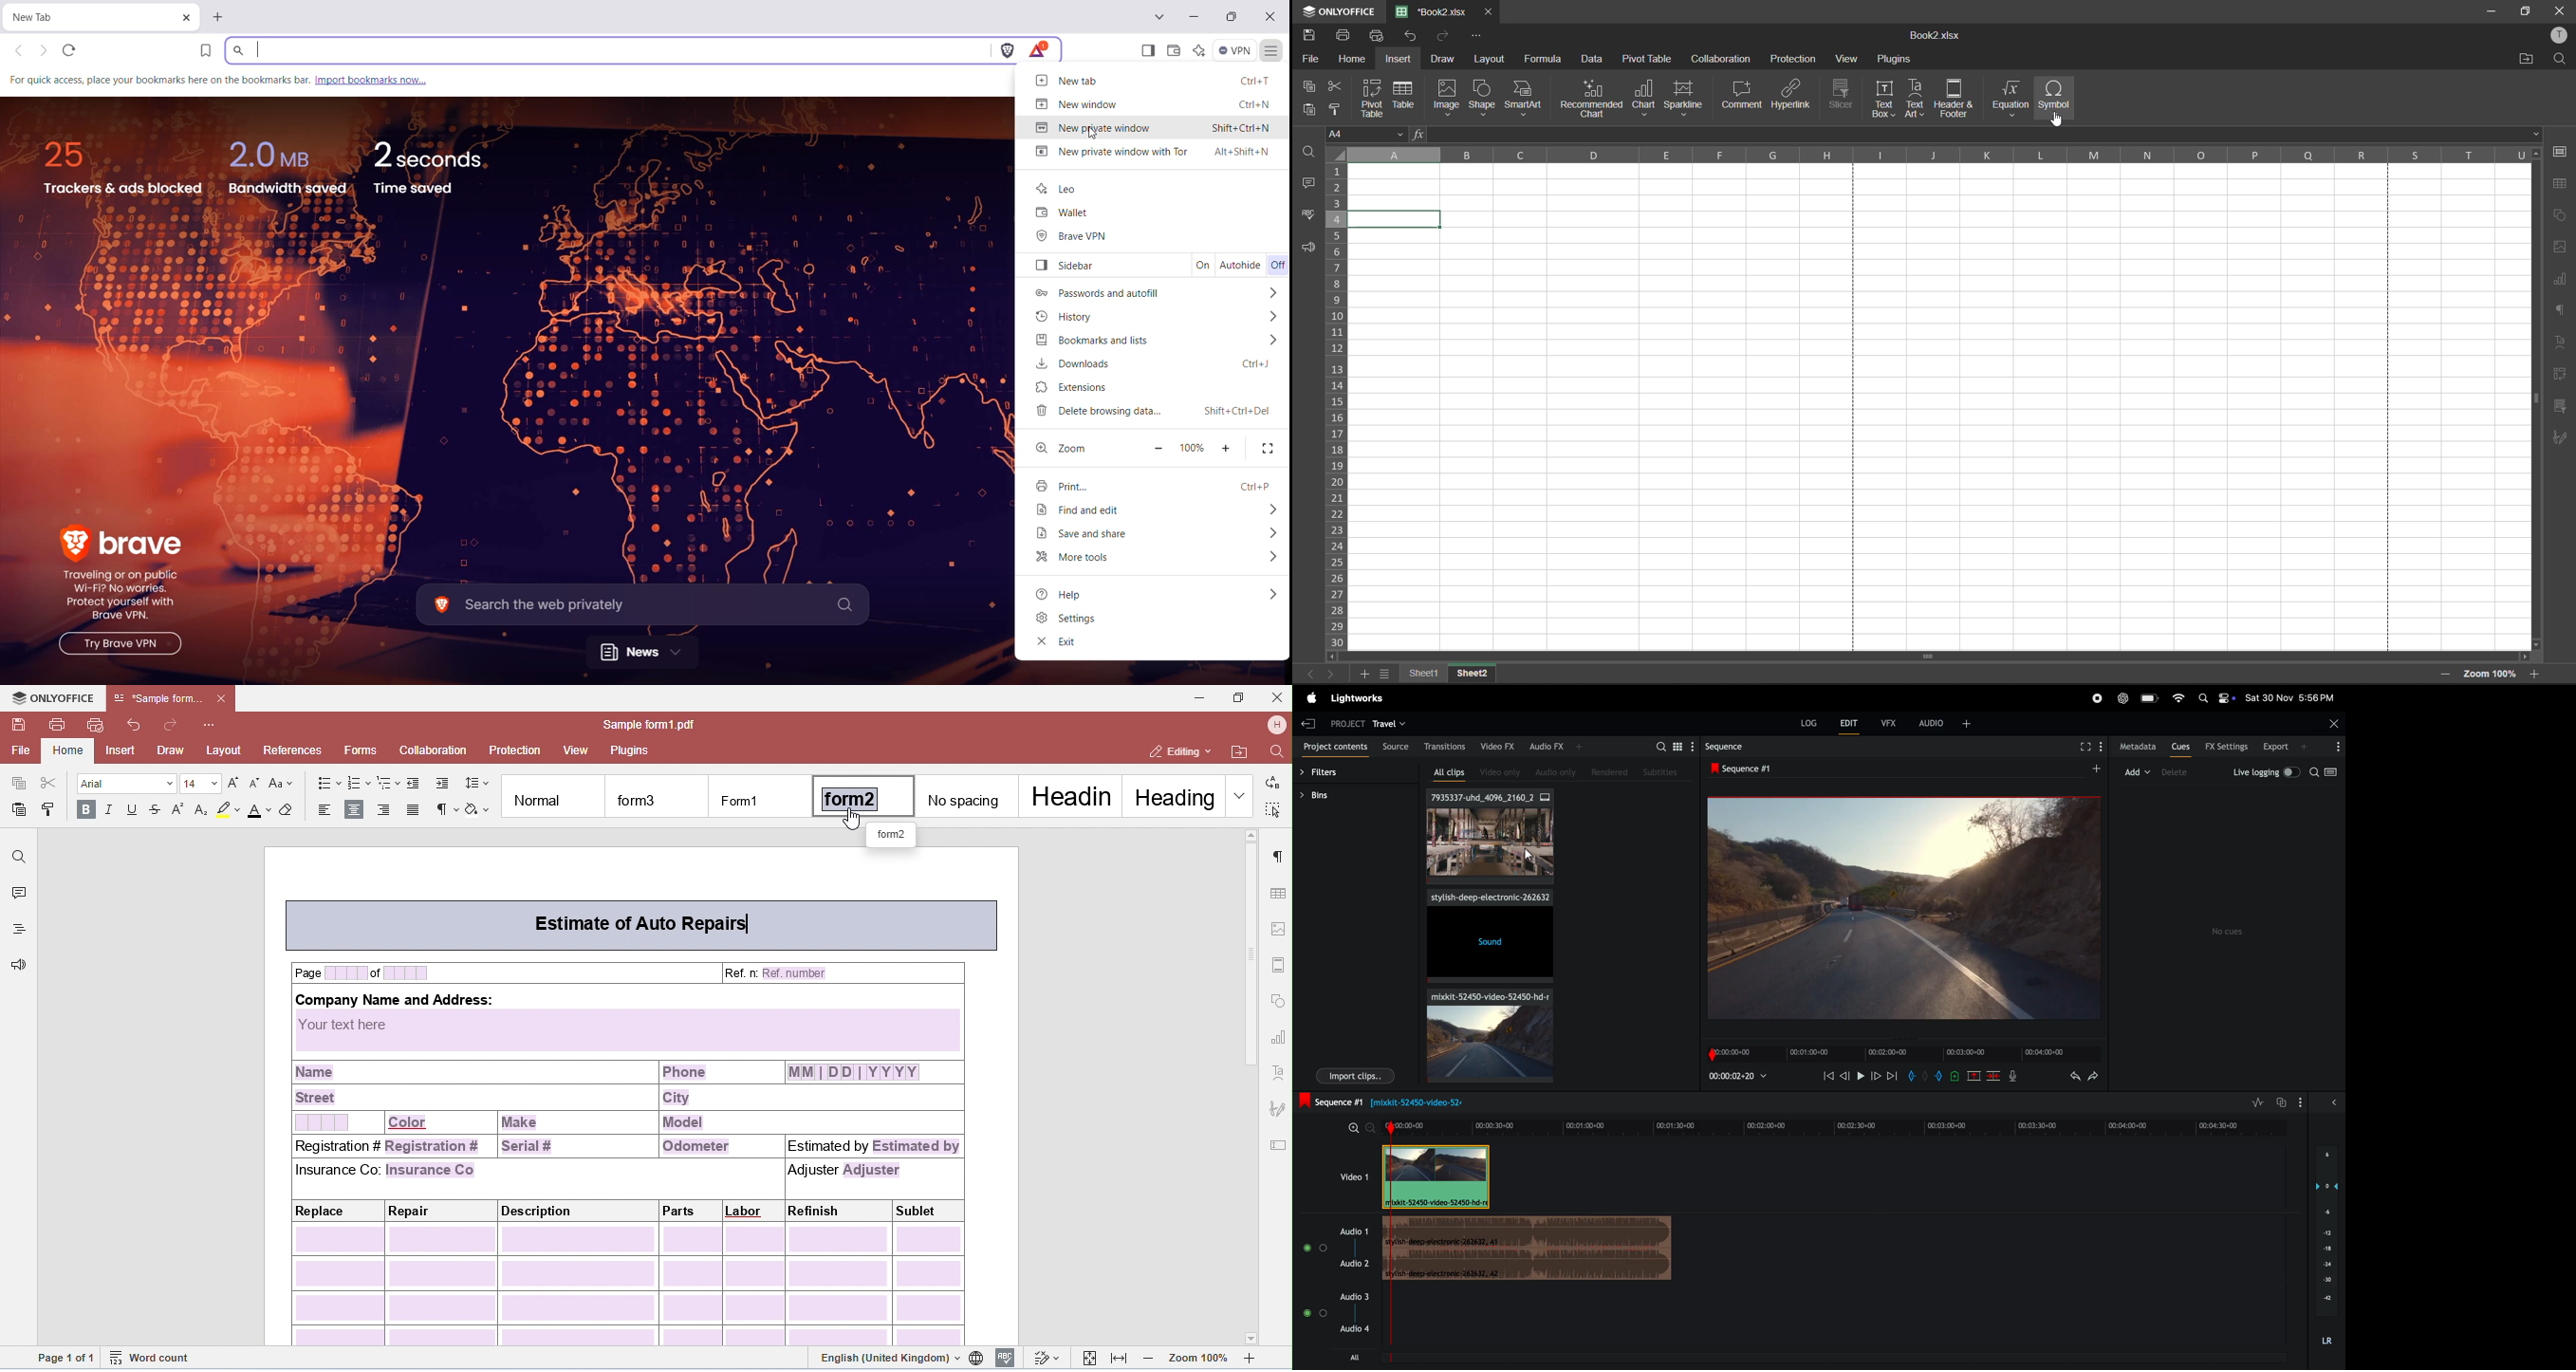  Describe the element at coordinates (1803, 724) in the screenshot. I see `log` at that location.